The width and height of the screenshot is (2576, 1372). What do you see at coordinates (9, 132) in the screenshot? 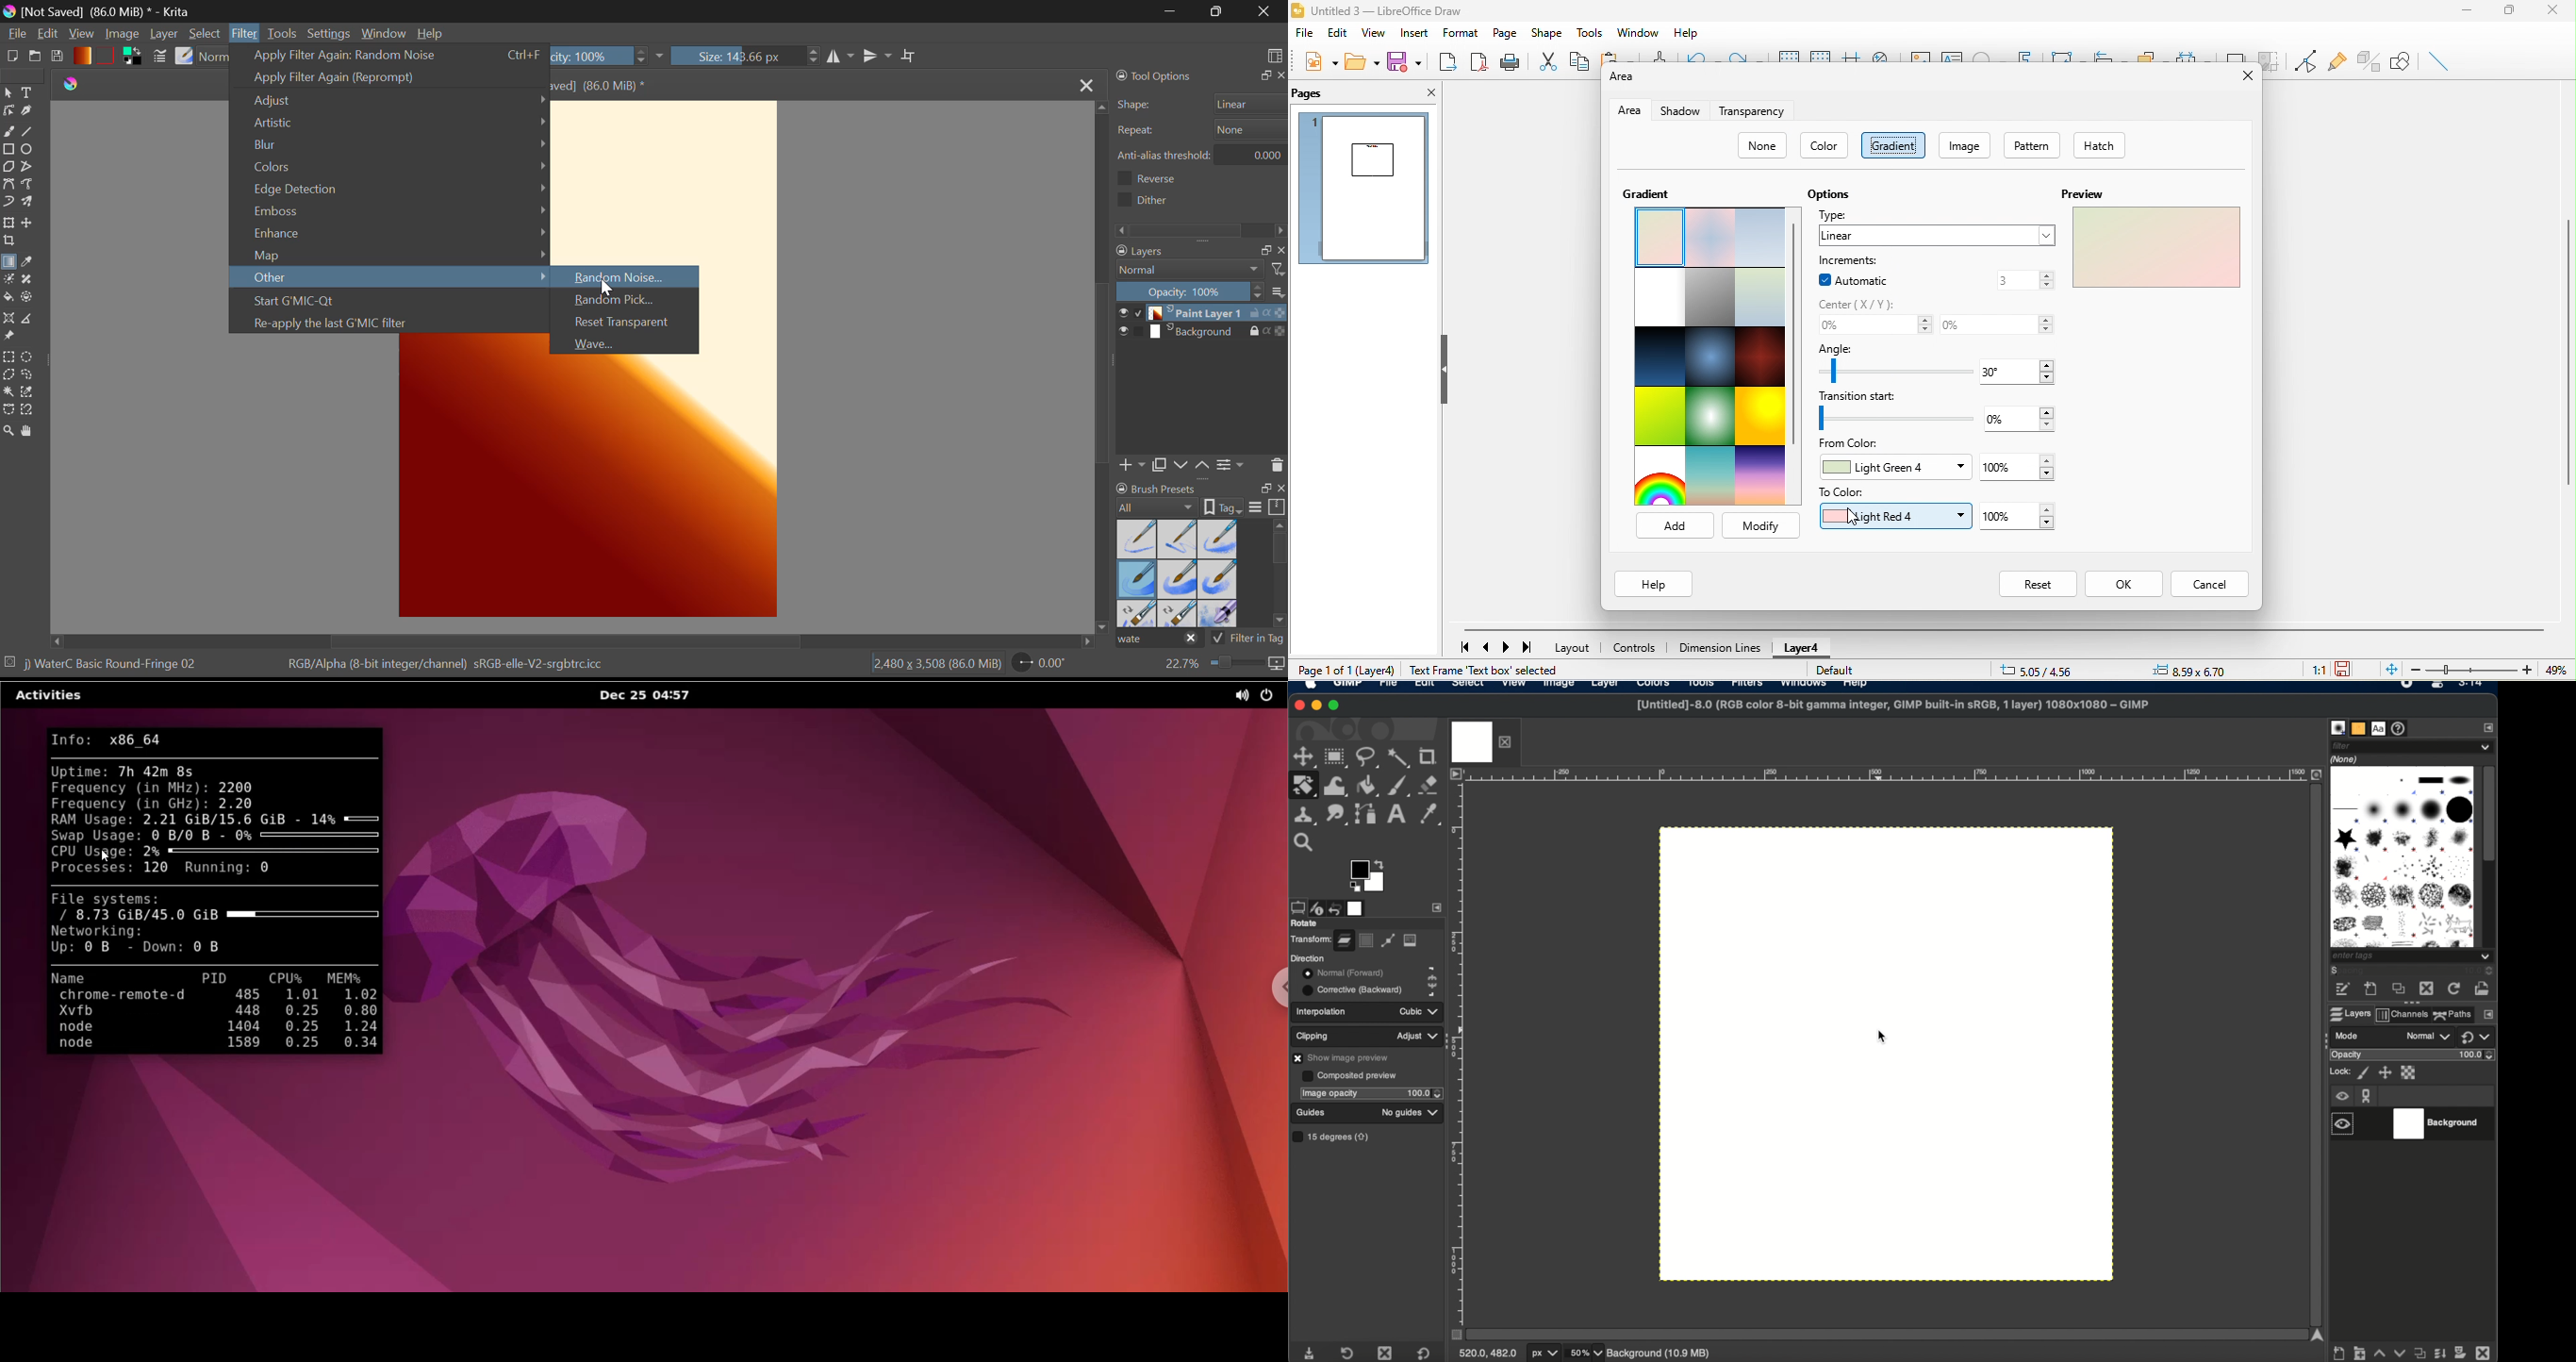
I see `Freehand` at bounding box center [9, 132].